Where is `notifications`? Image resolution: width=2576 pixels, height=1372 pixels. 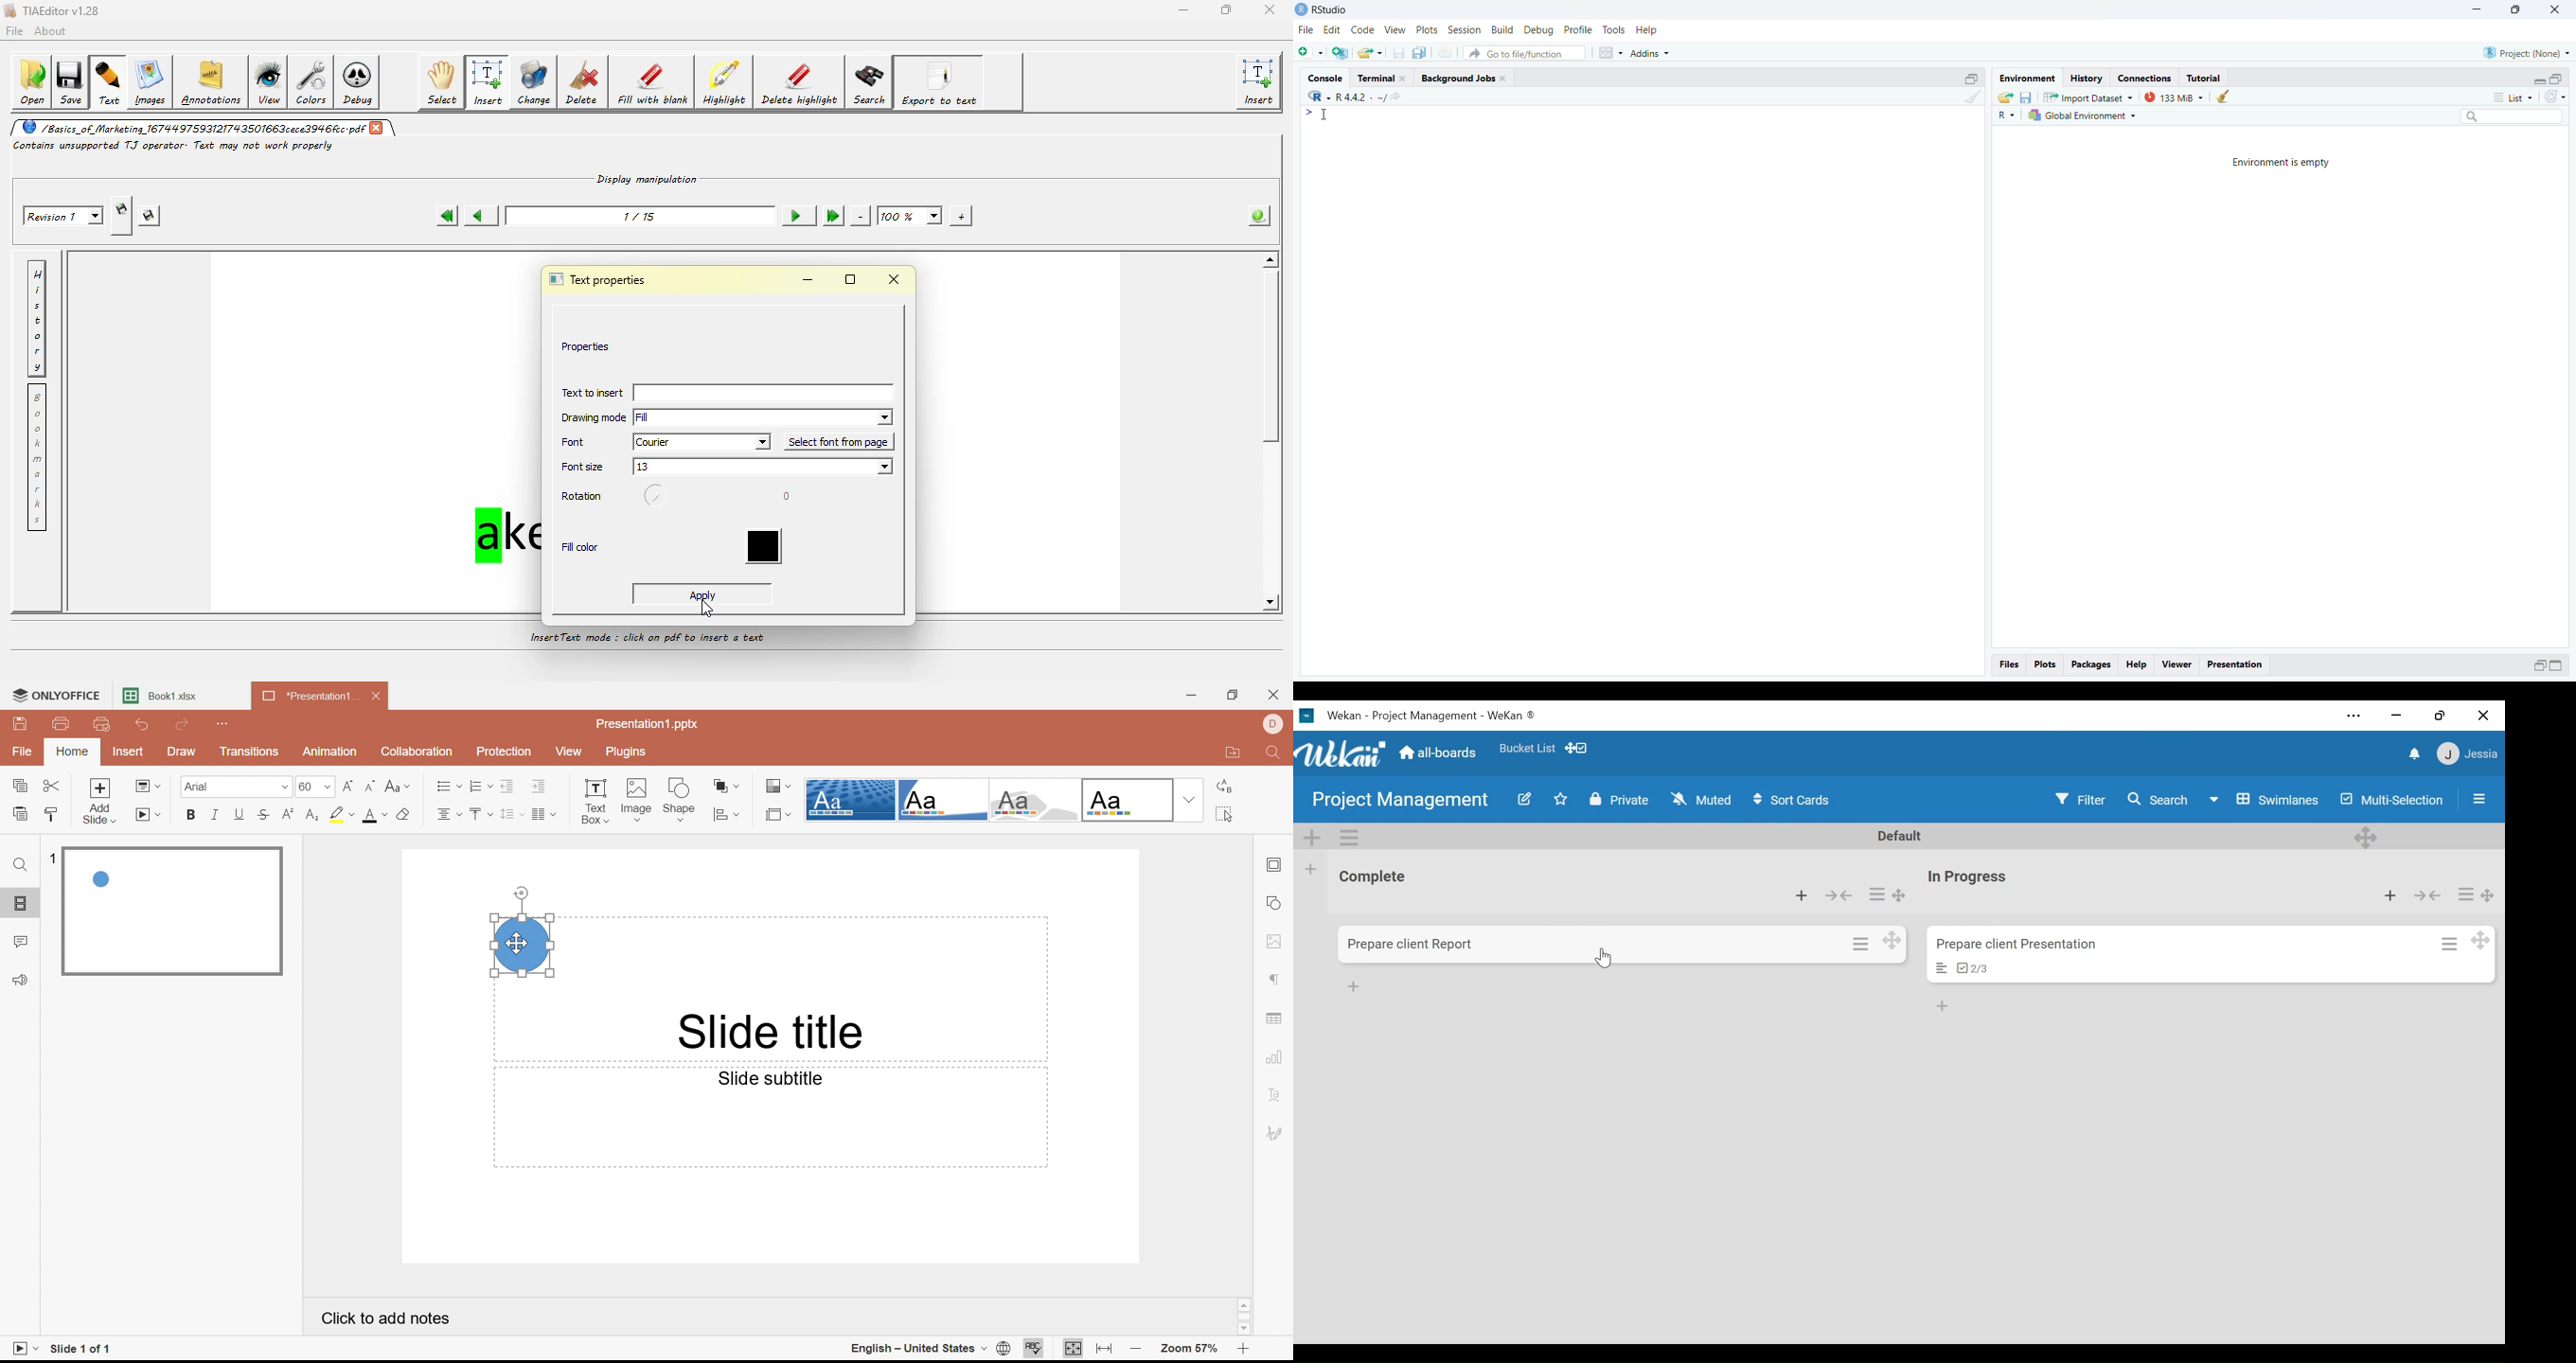
notifications is located at coordinates (2415, 755).